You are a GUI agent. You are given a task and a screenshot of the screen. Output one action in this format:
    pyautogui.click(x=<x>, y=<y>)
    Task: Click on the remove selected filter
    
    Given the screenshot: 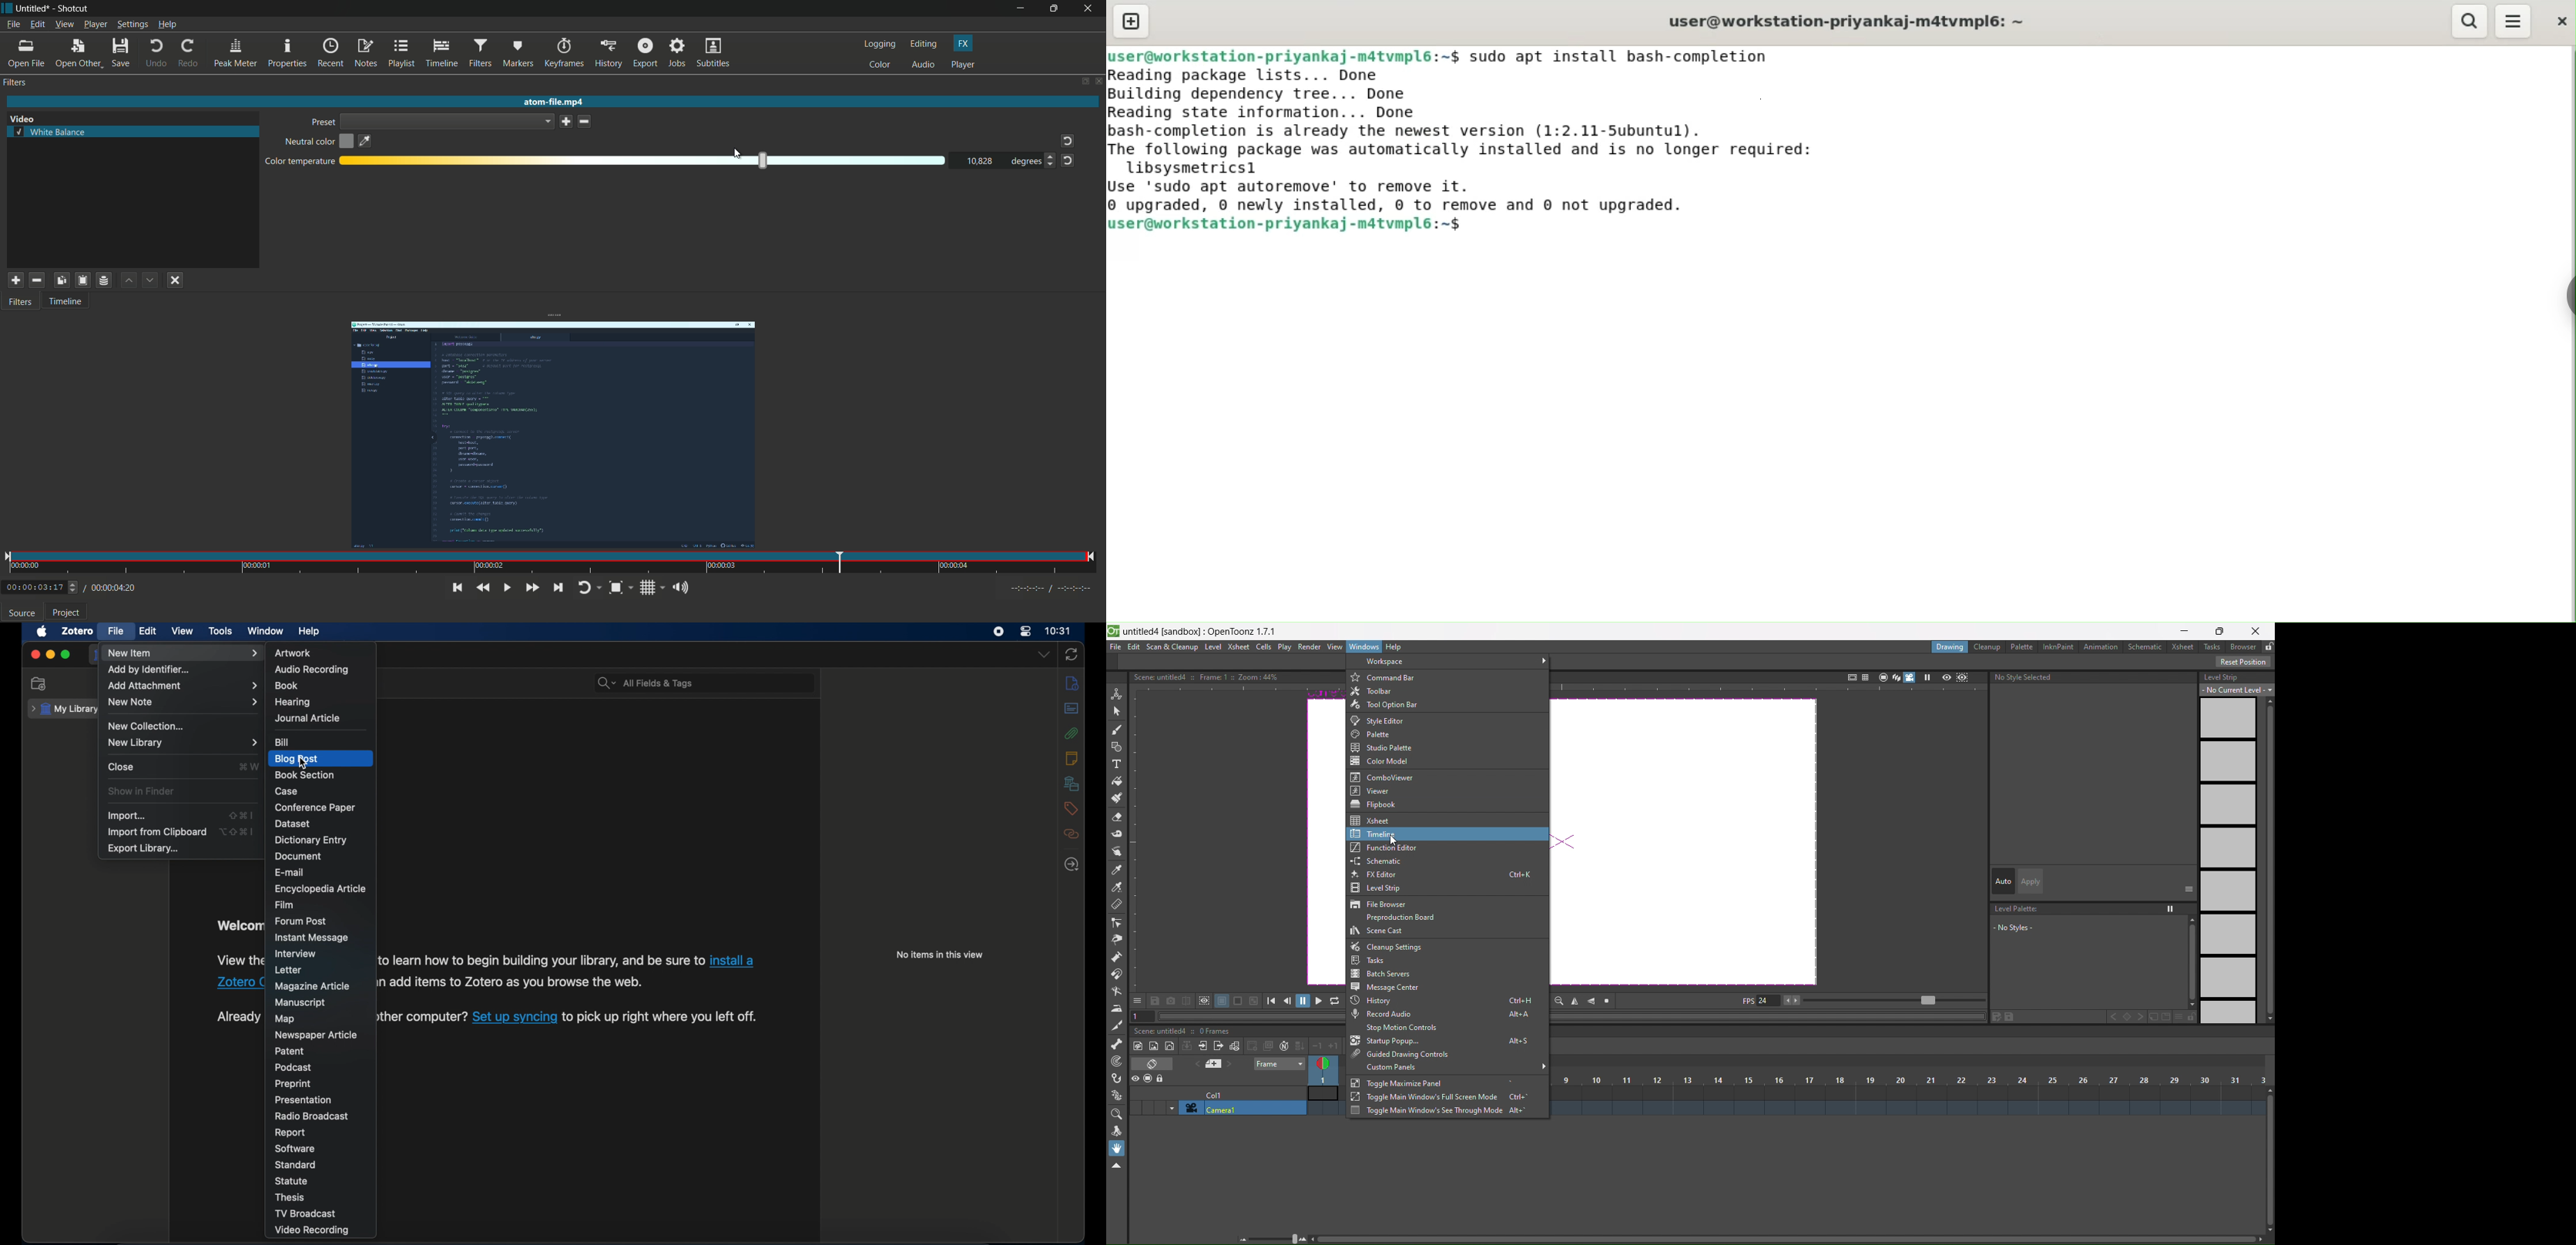 What is the action you would take?
    pyautogui.click(x=37, y=281)
    